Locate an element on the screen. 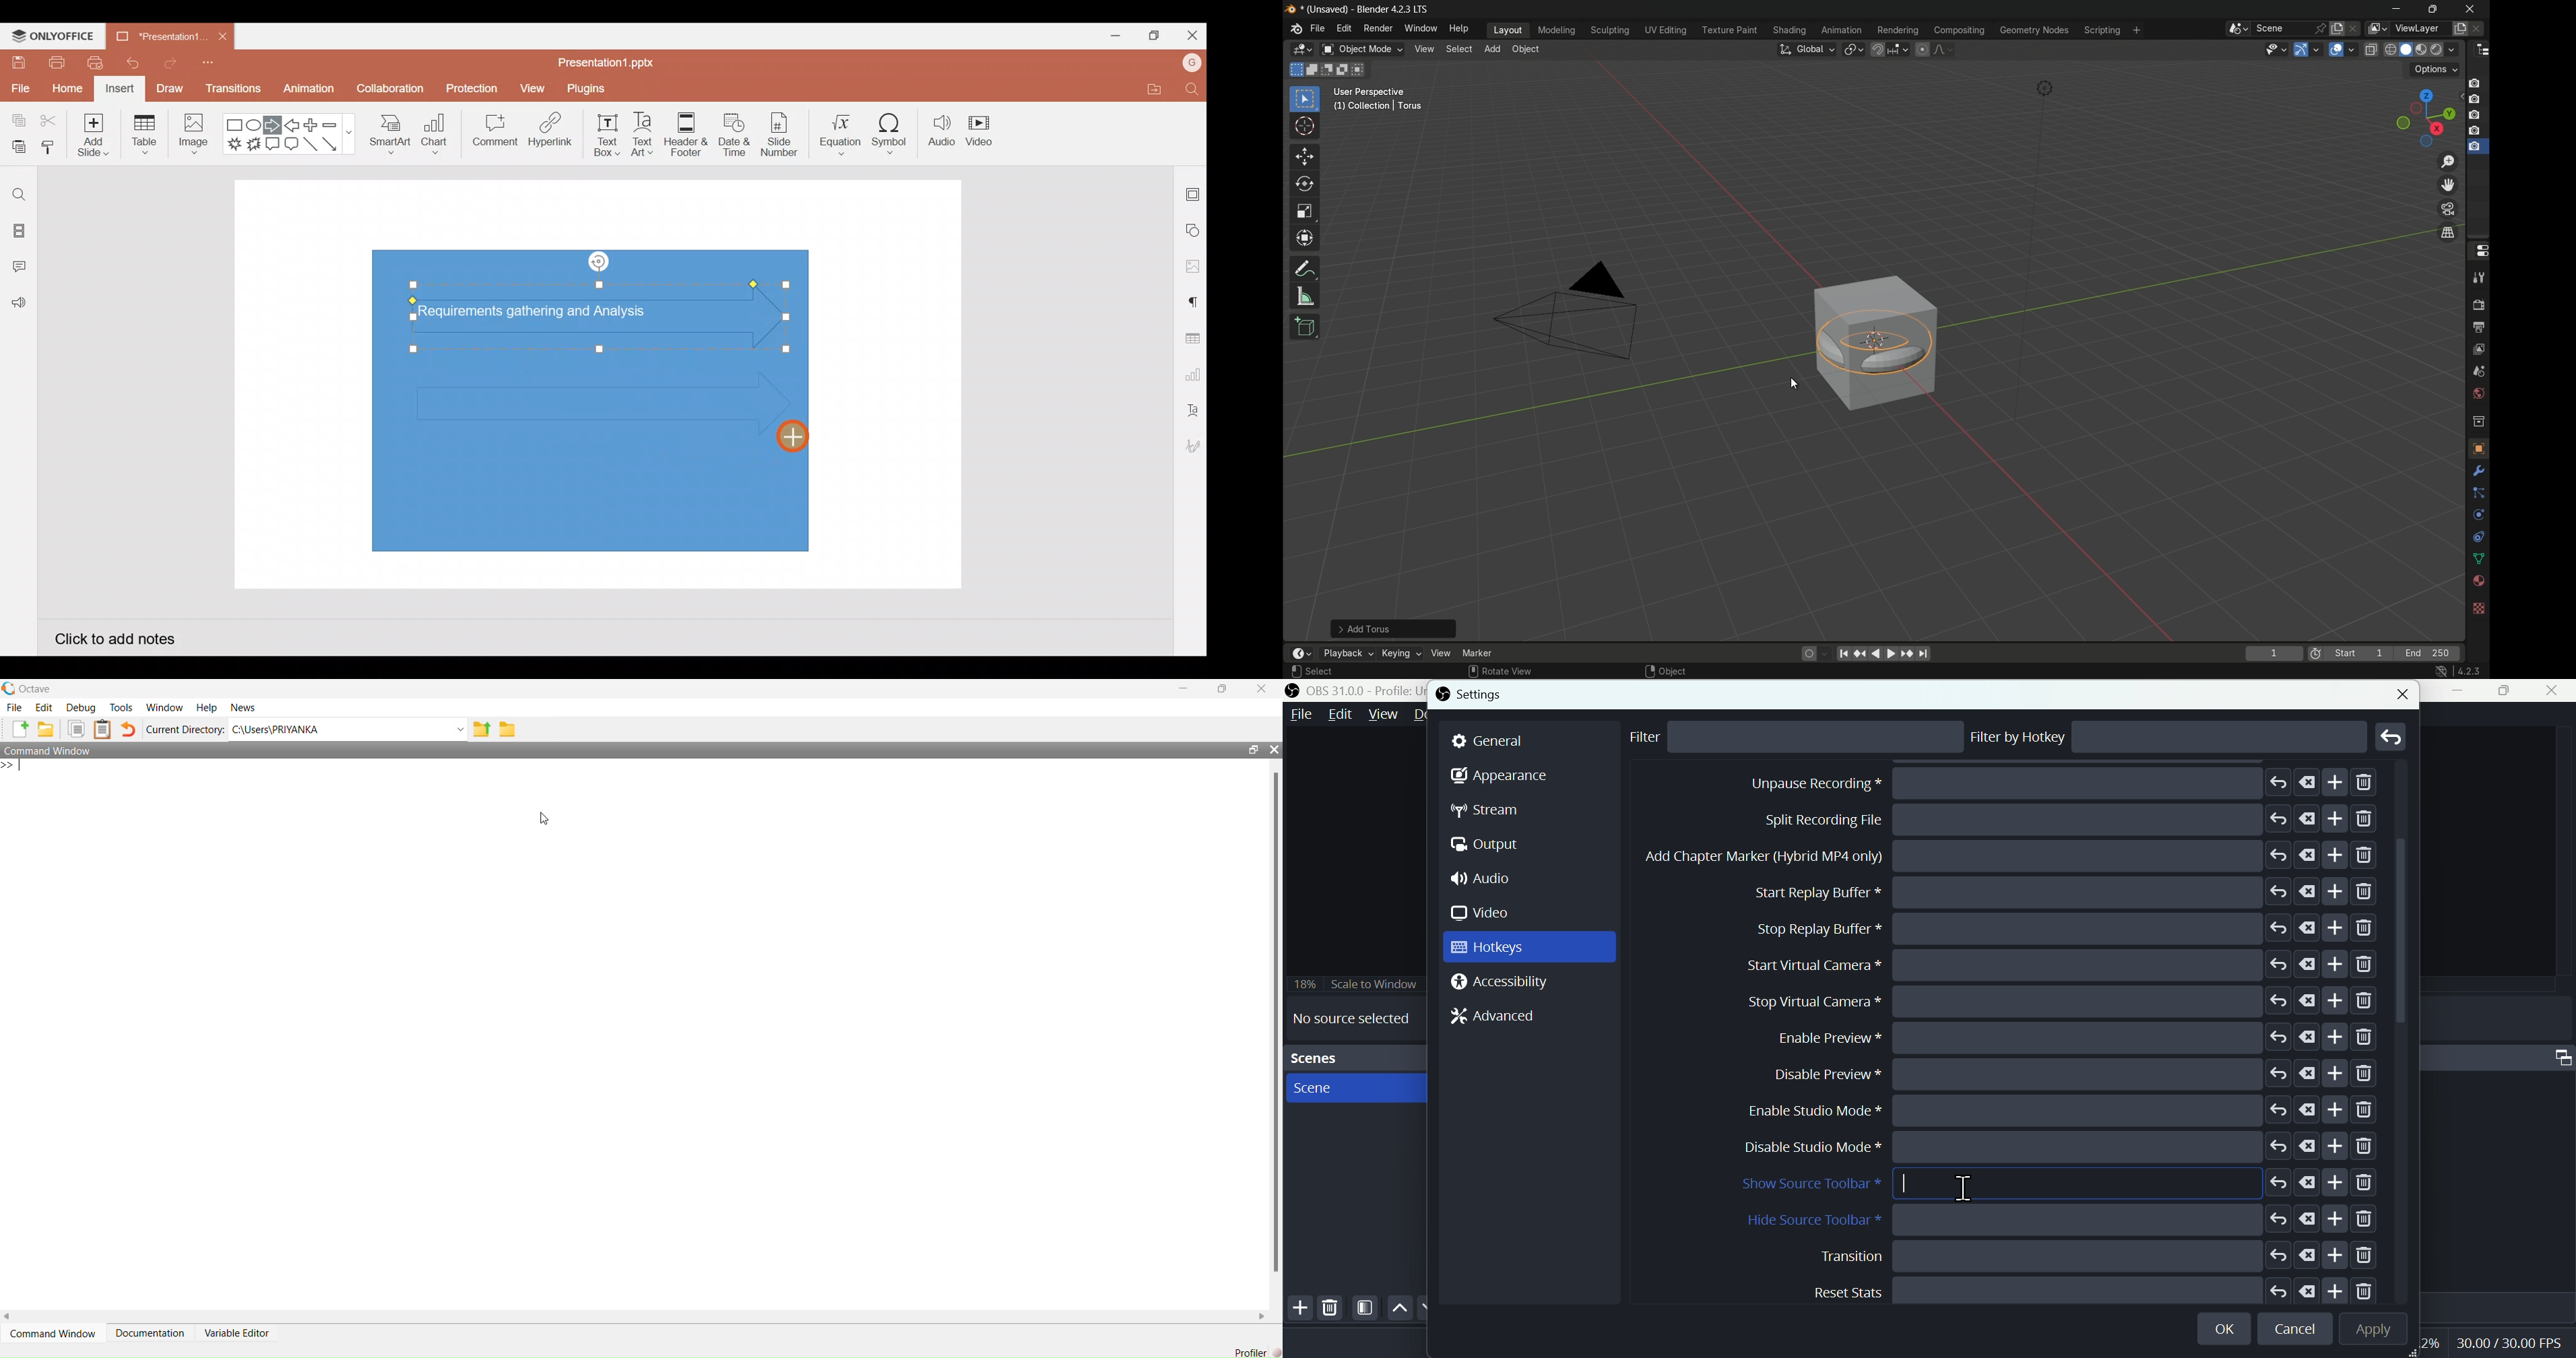 The width and height of the screenshot is (2576, 1372). Cursor is located at coordinates (1969, 1188).